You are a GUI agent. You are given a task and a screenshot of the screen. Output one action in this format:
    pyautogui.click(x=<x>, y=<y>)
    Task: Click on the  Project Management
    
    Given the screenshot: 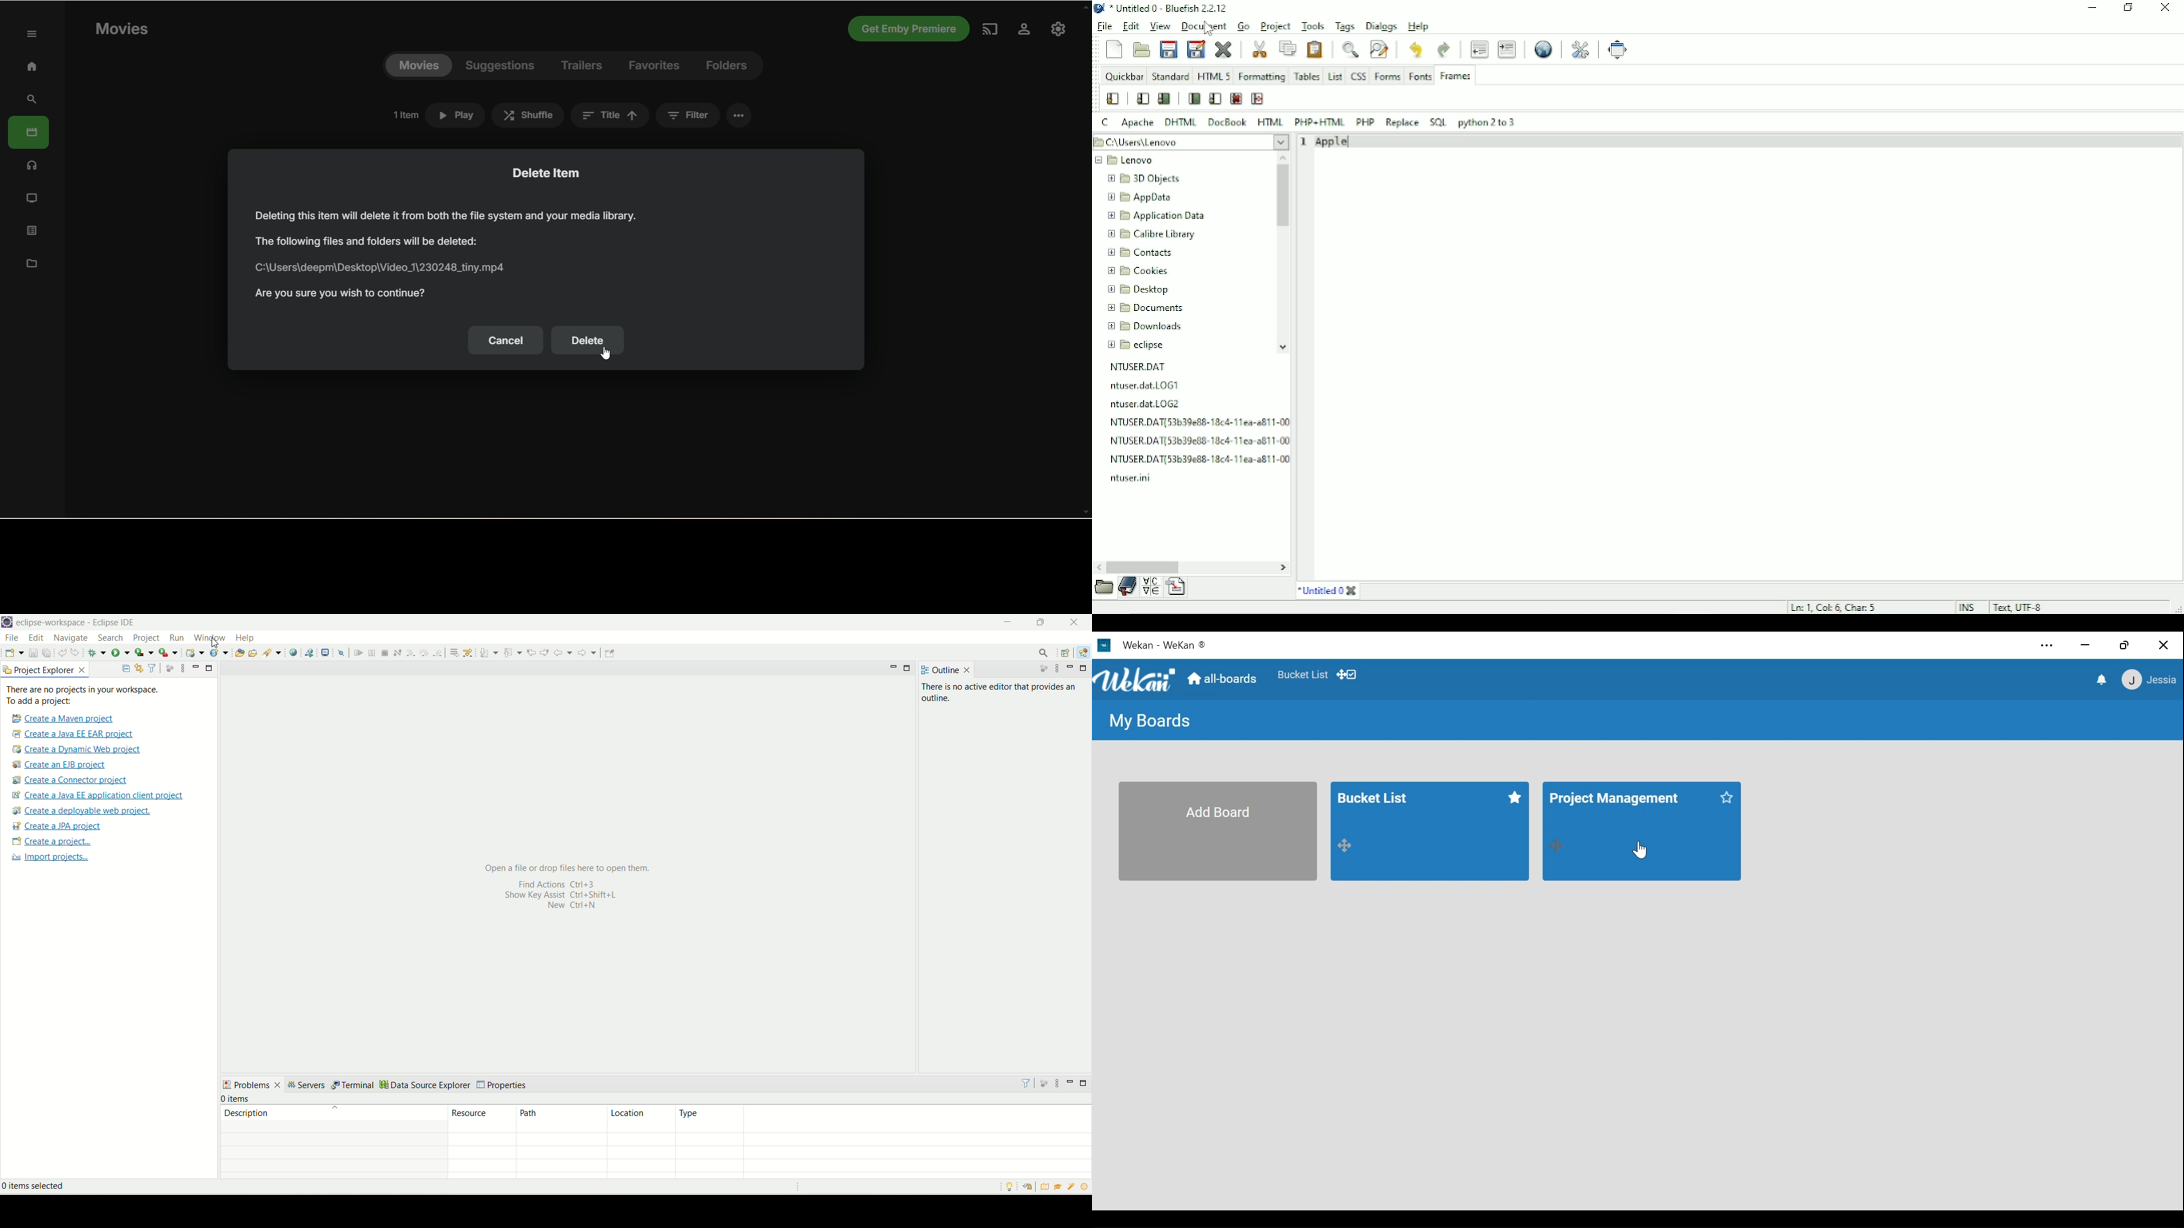 What is the action you would take?
    pyautogui.click(x=1614, y=796)
    